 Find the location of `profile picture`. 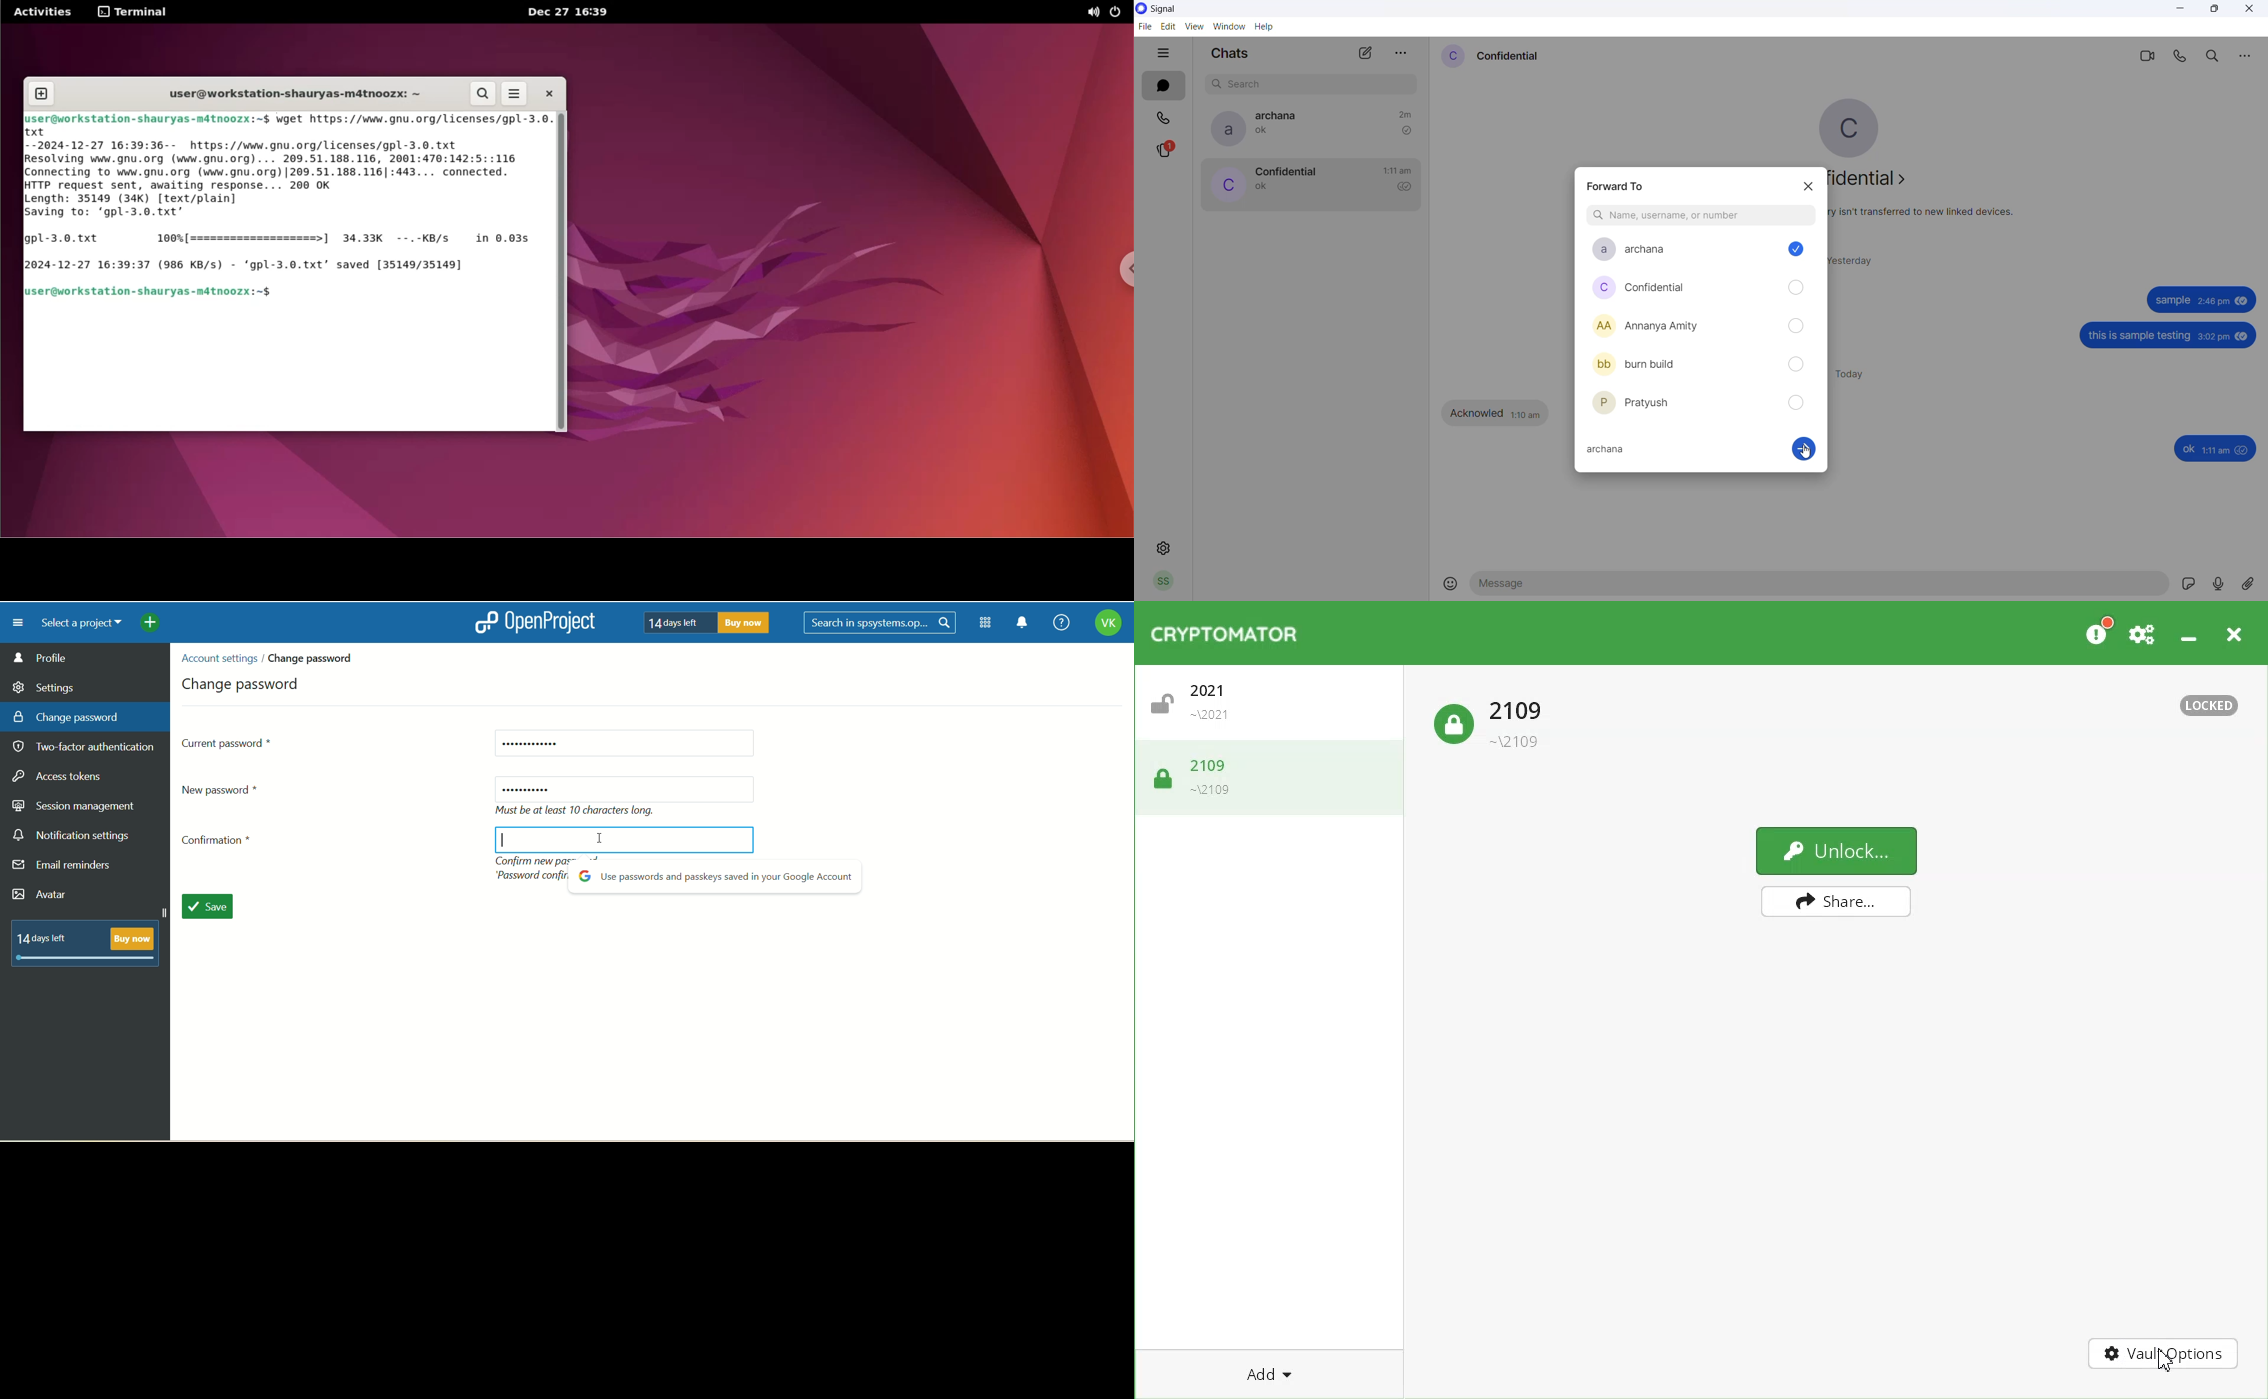

profile picture is located at coordinates (1858, 128).